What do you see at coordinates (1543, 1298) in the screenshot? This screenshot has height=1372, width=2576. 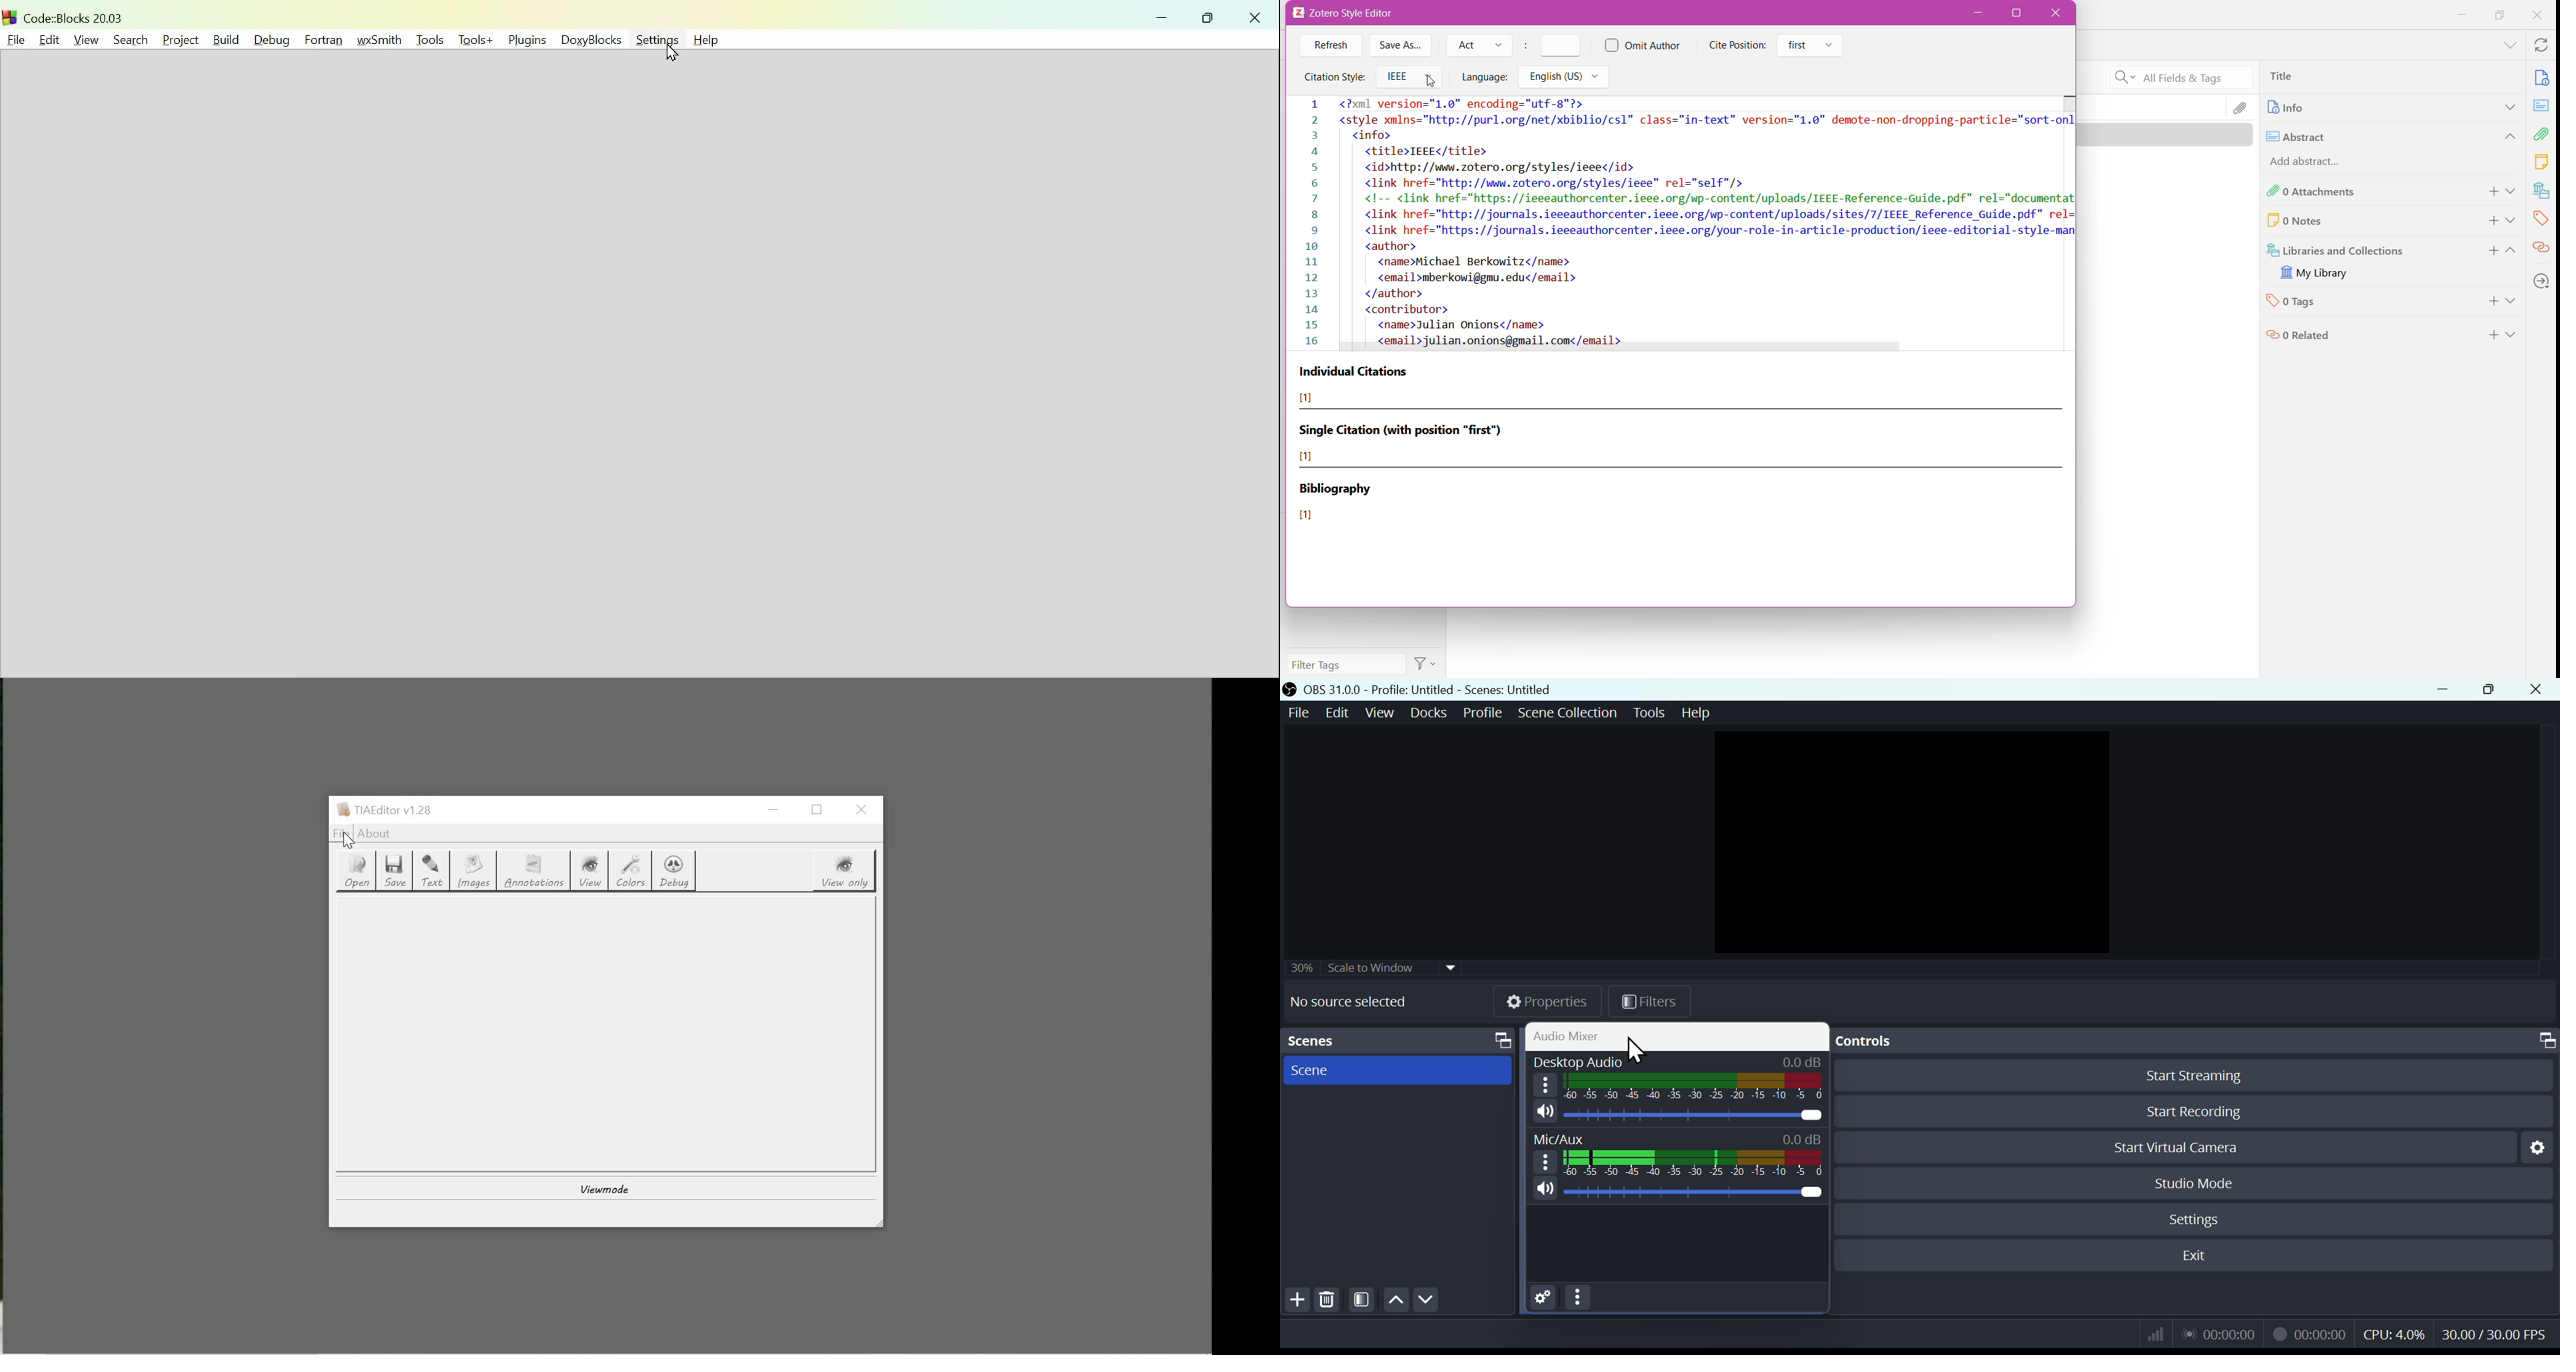 I see `Settings` at bounding box center [1543, 1298].